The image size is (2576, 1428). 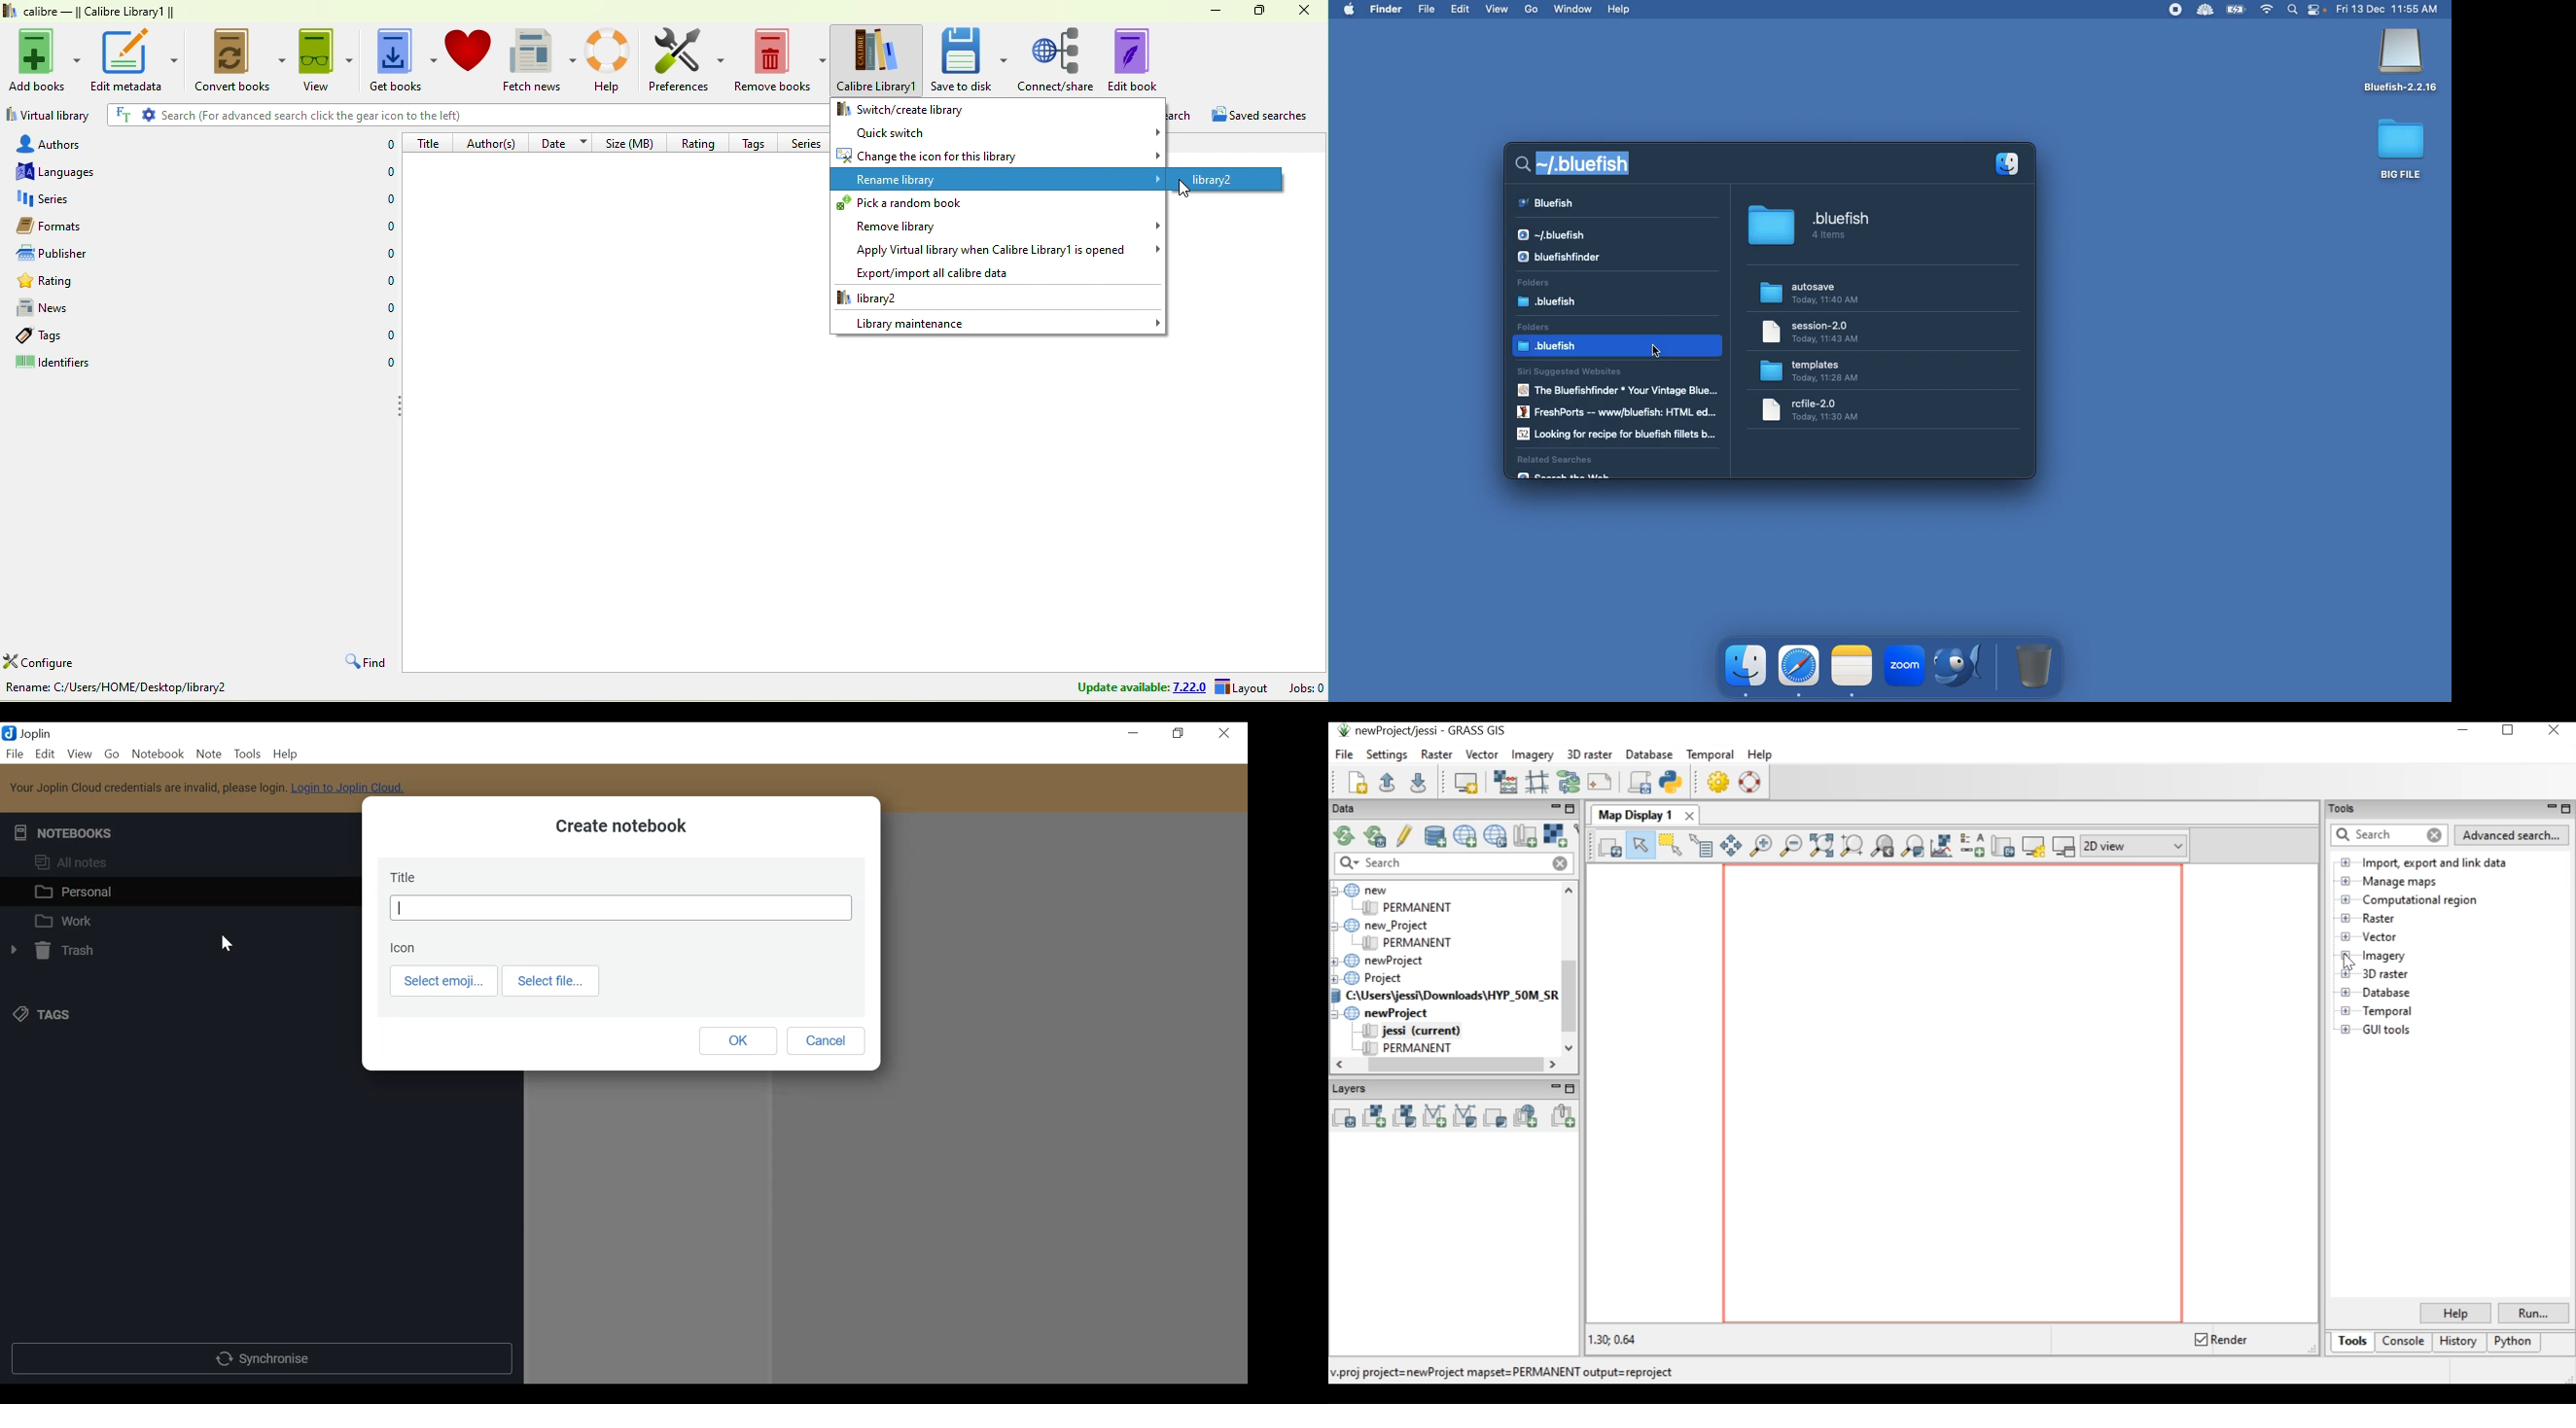 What do you see at coordinates (157, 754) in the screenshot?
I see `Notebook` at bounding box center [157, 754].